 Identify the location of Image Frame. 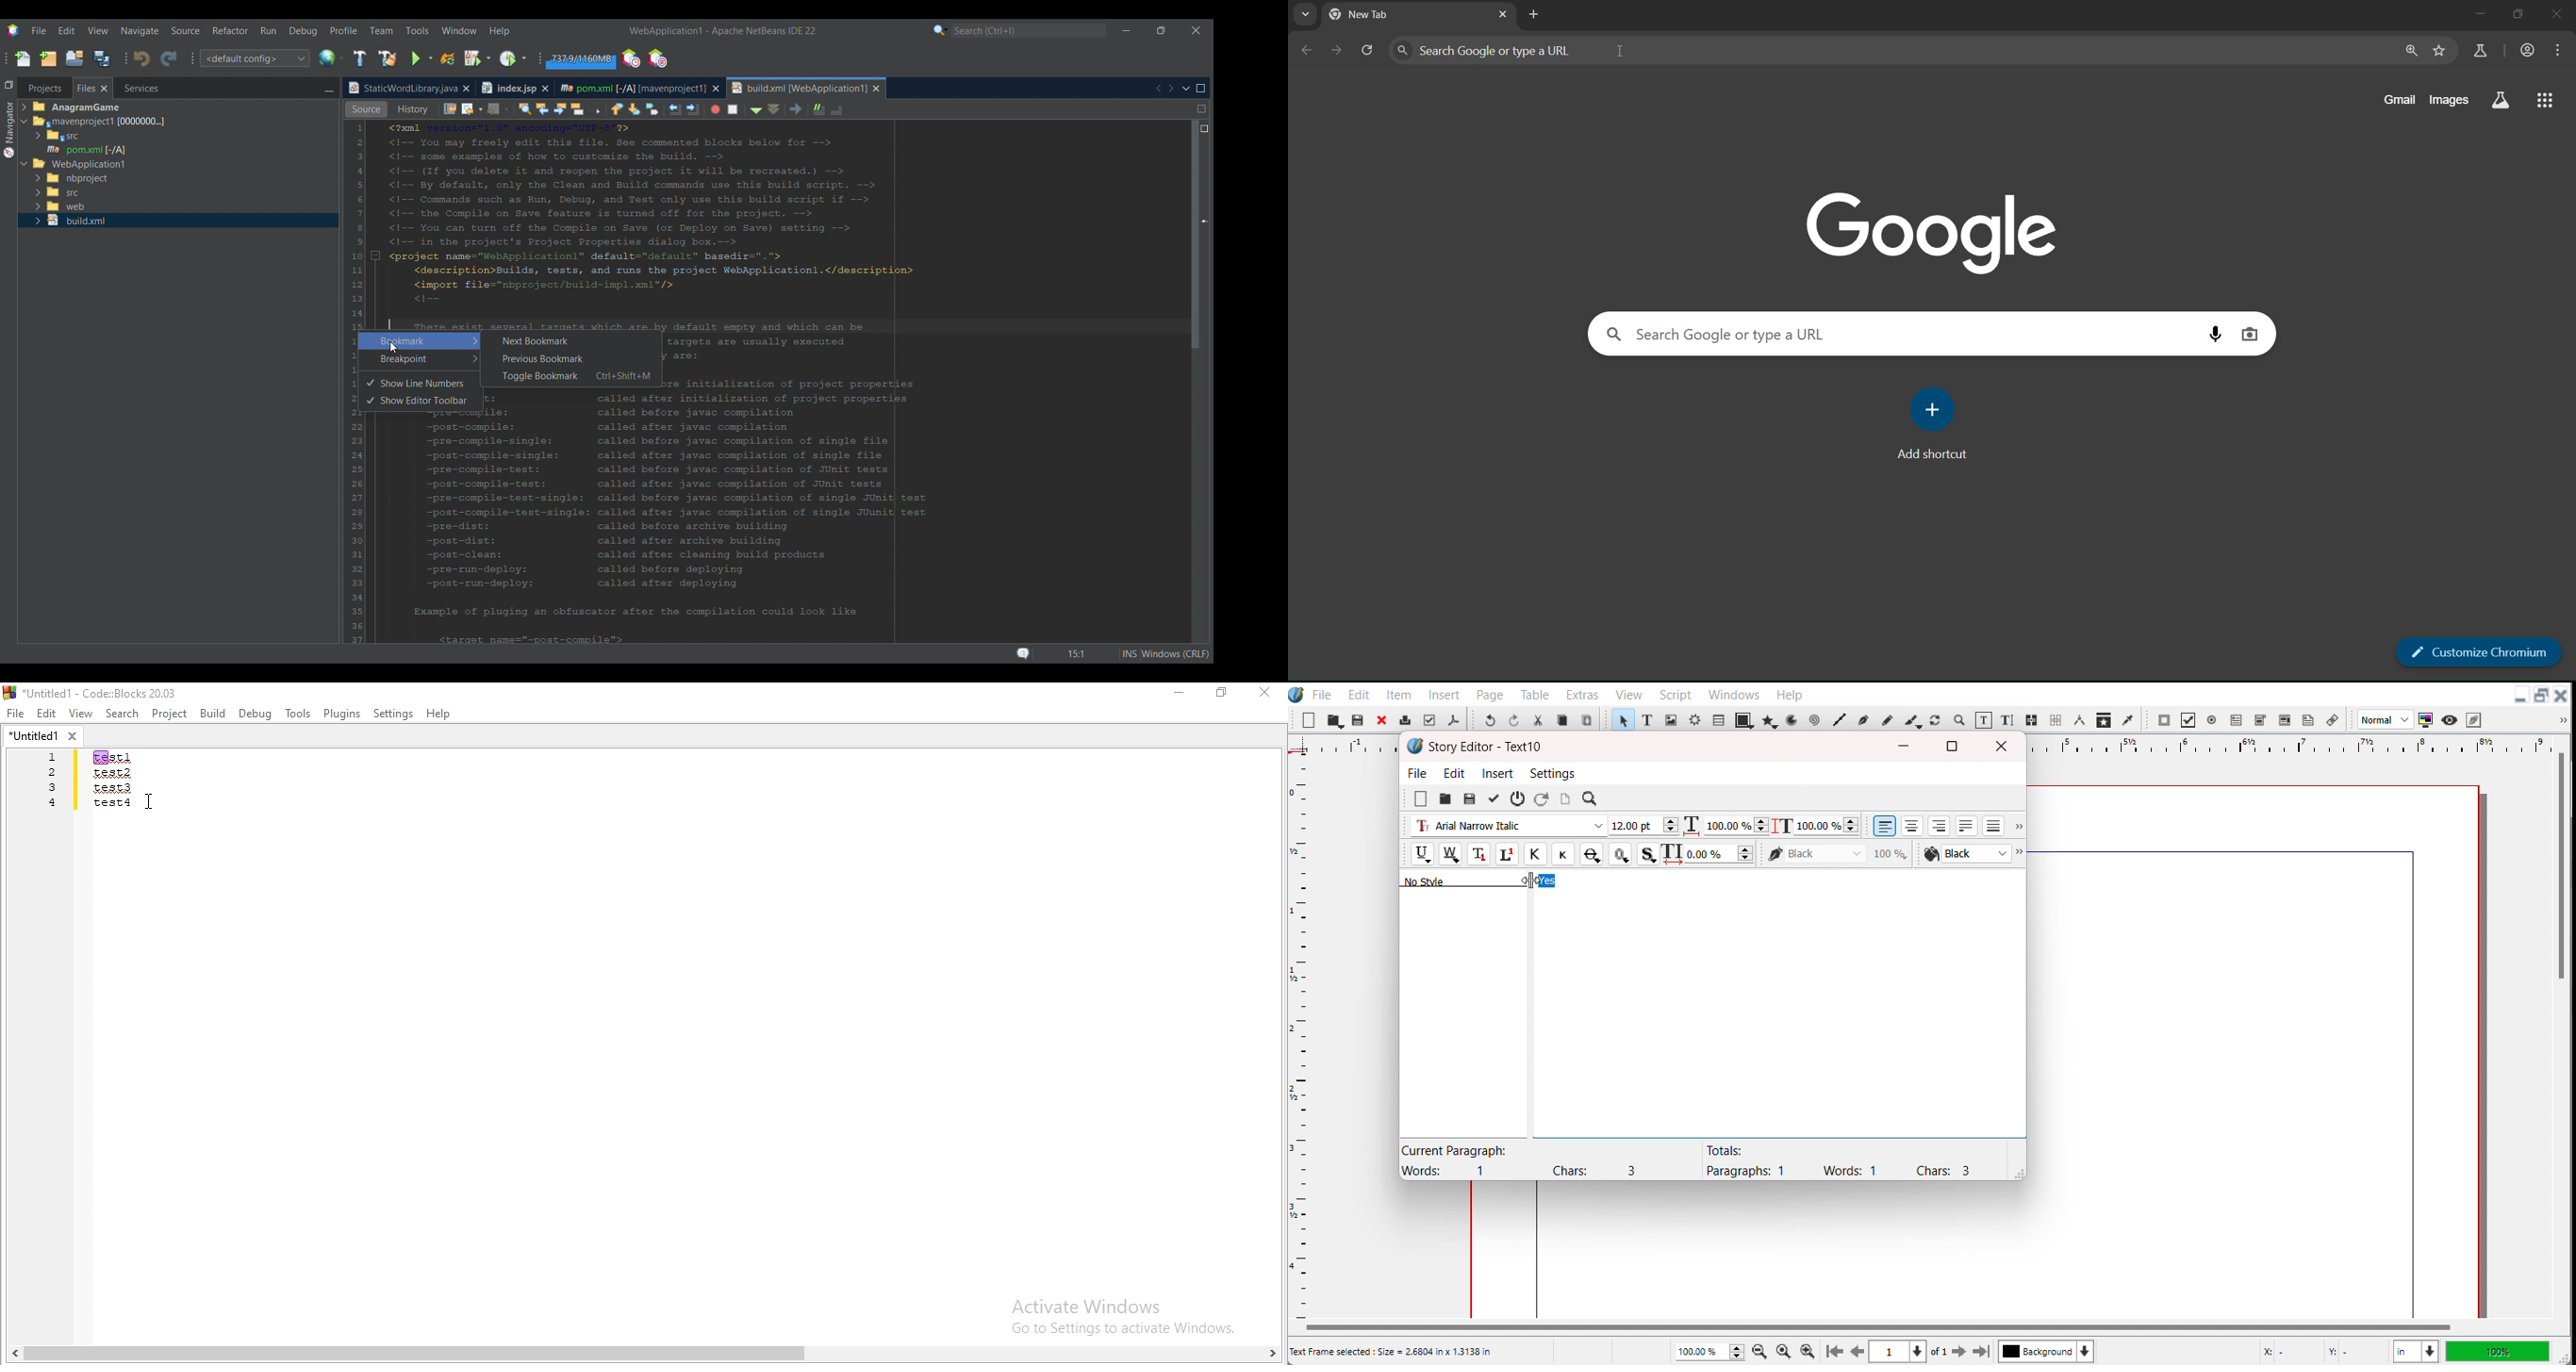
(1671, 719).